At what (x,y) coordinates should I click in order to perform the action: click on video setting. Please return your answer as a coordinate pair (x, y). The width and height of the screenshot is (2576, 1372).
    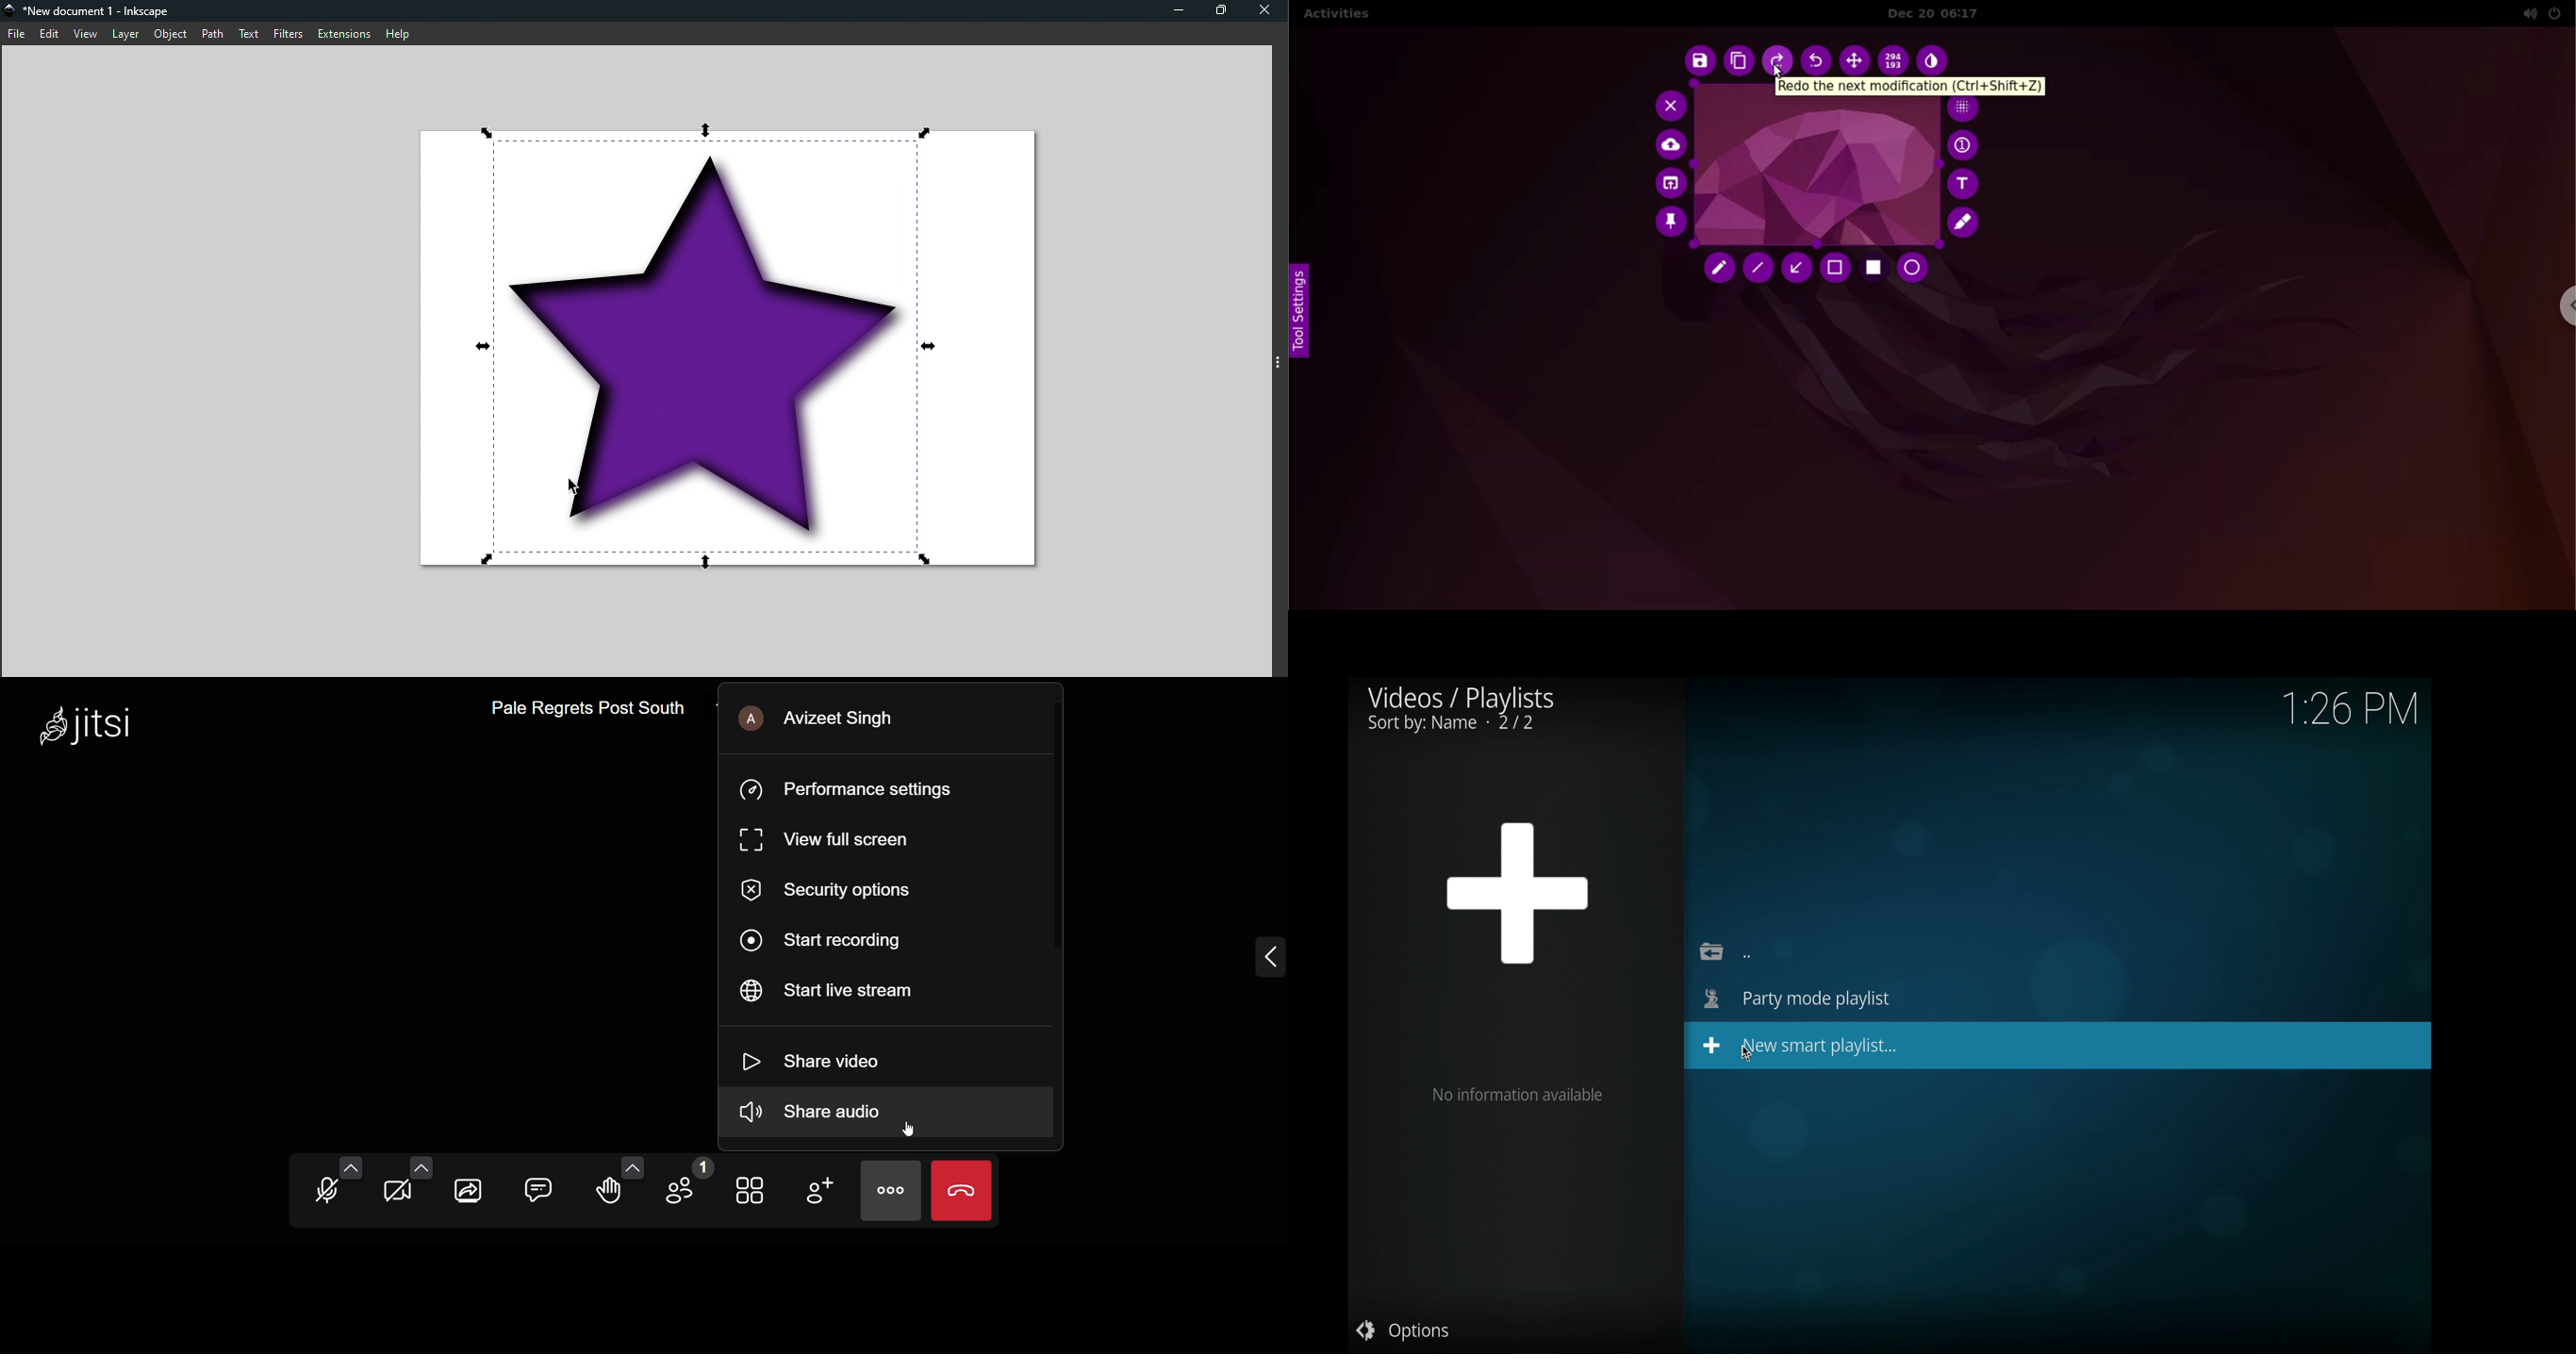
    Looking at the image, I should click on (422, 1161).